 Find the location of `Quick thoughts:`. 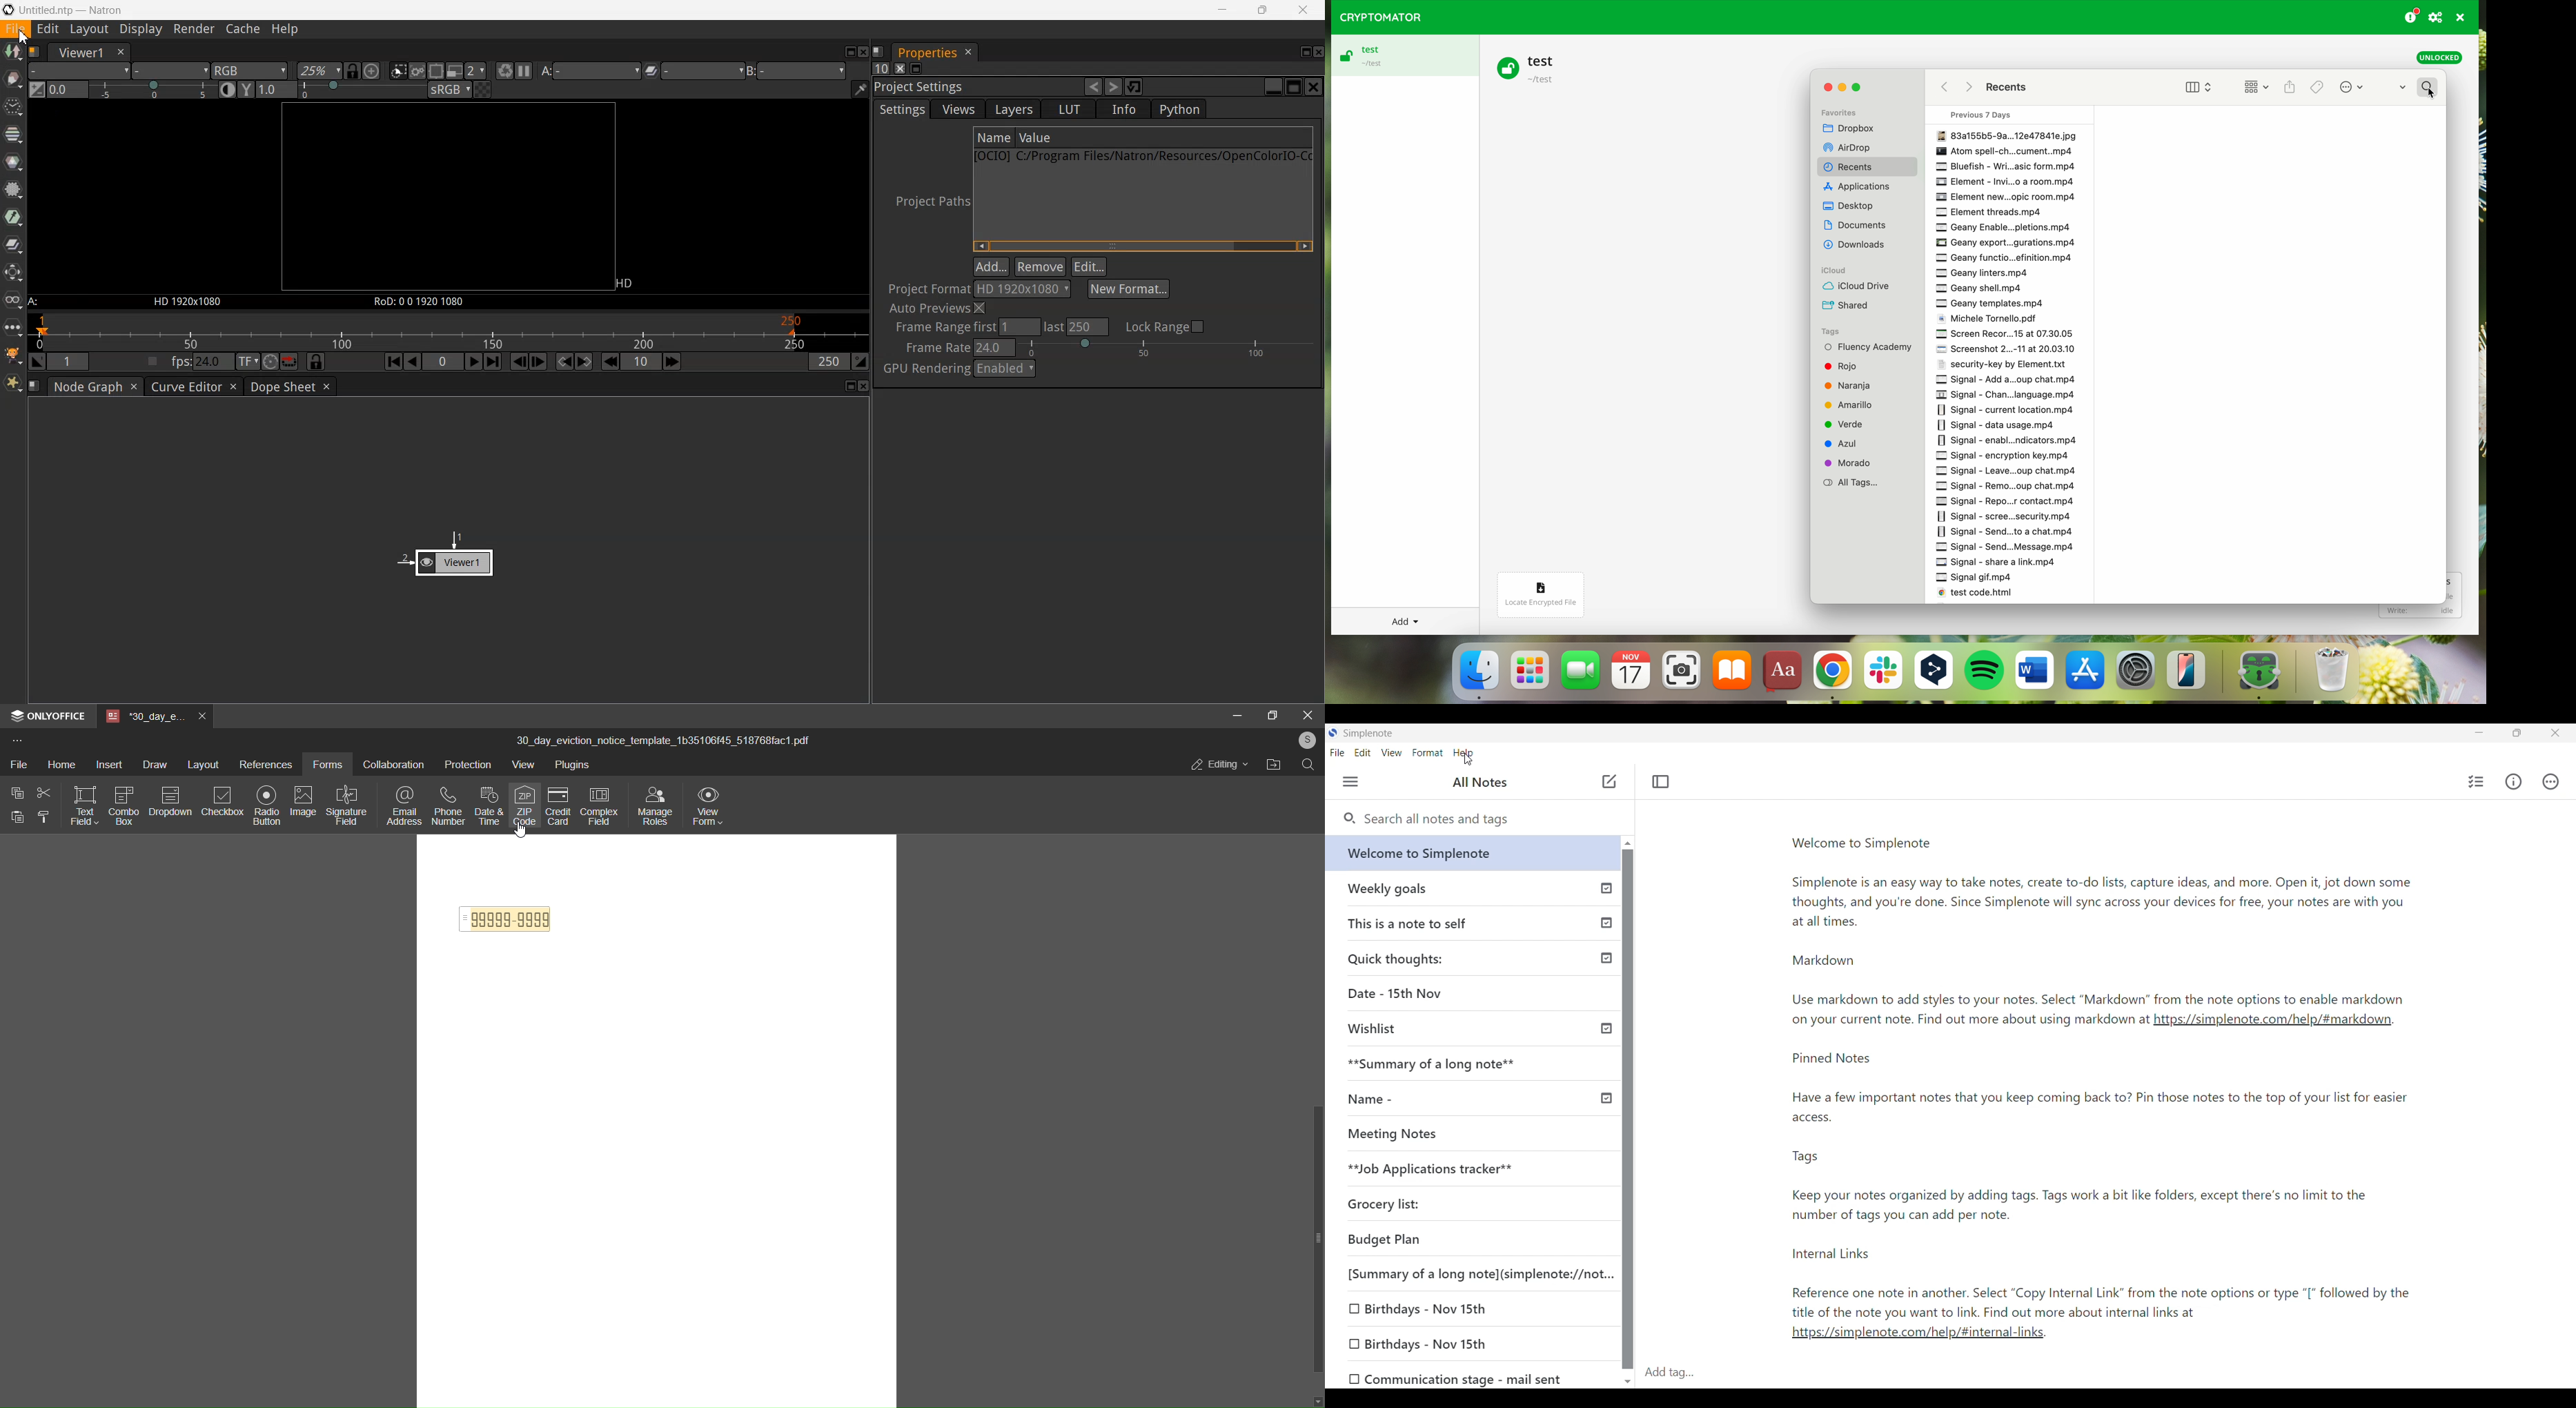

Quick thoughts: is located at coordinates (1455, 956).